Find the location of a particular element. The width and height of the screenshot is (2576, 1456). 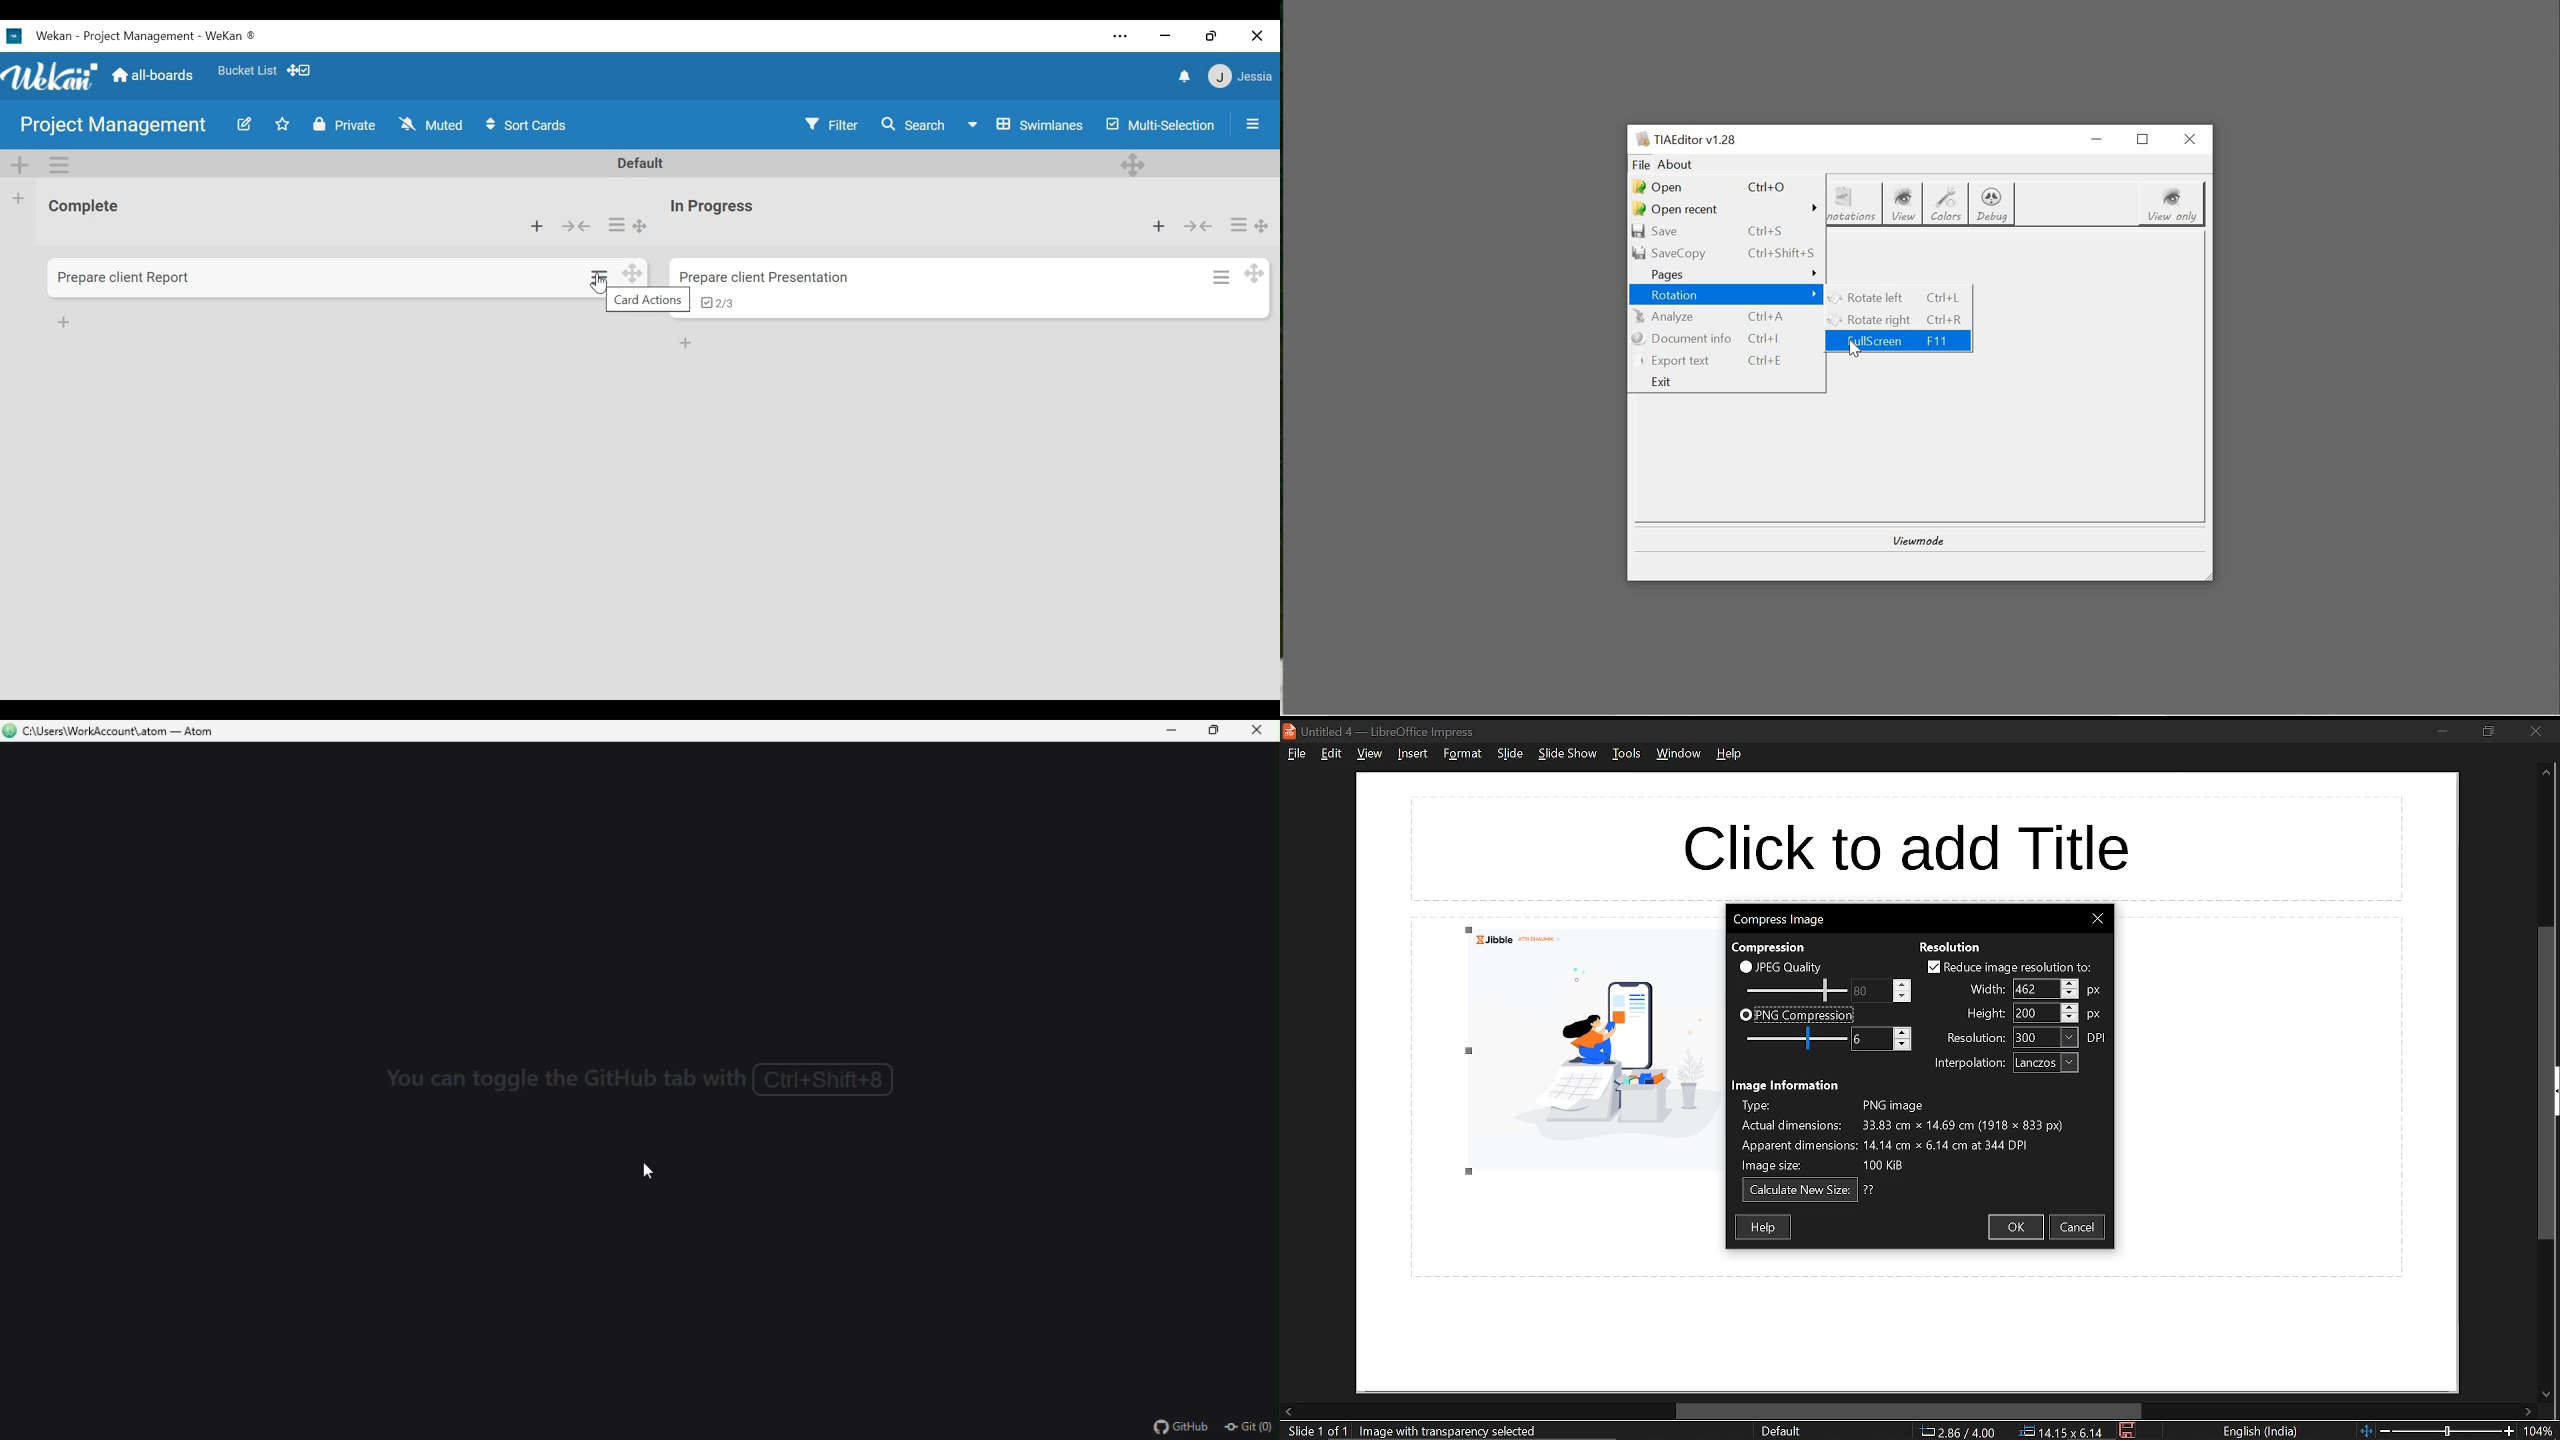

Board View is located at coordinates (1025, 124).